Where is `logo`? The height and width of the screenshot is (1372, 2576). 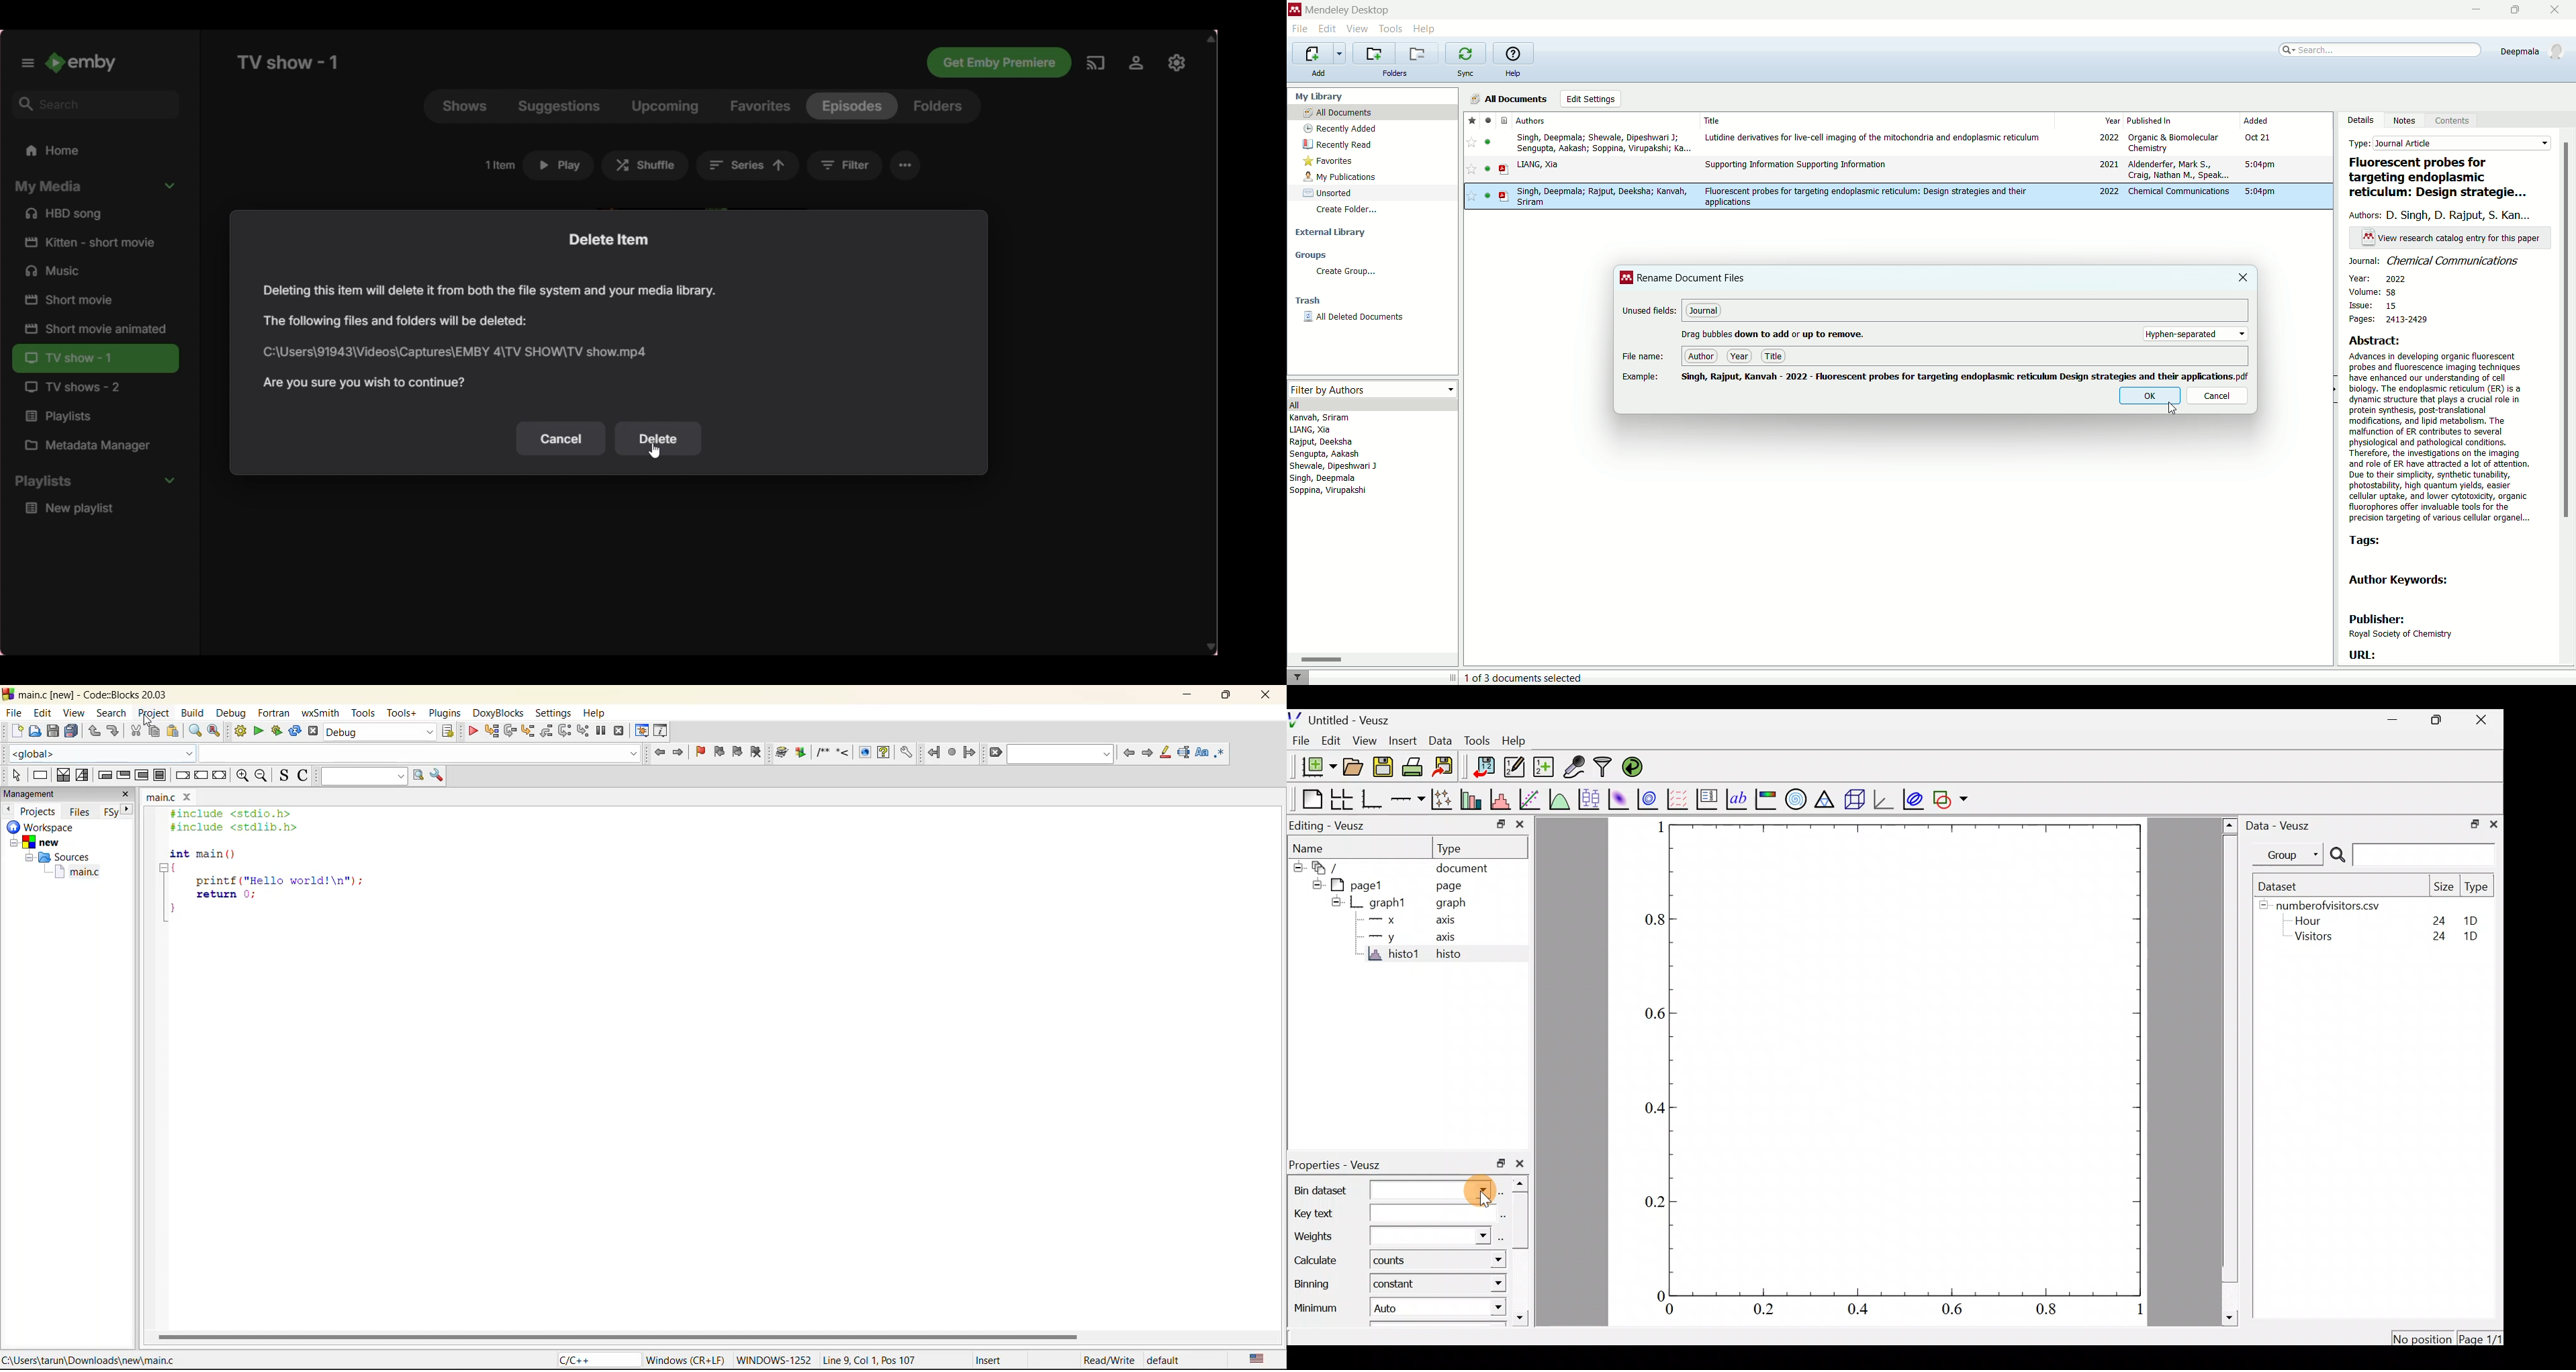 logo is located at coordinates (1627, 277).